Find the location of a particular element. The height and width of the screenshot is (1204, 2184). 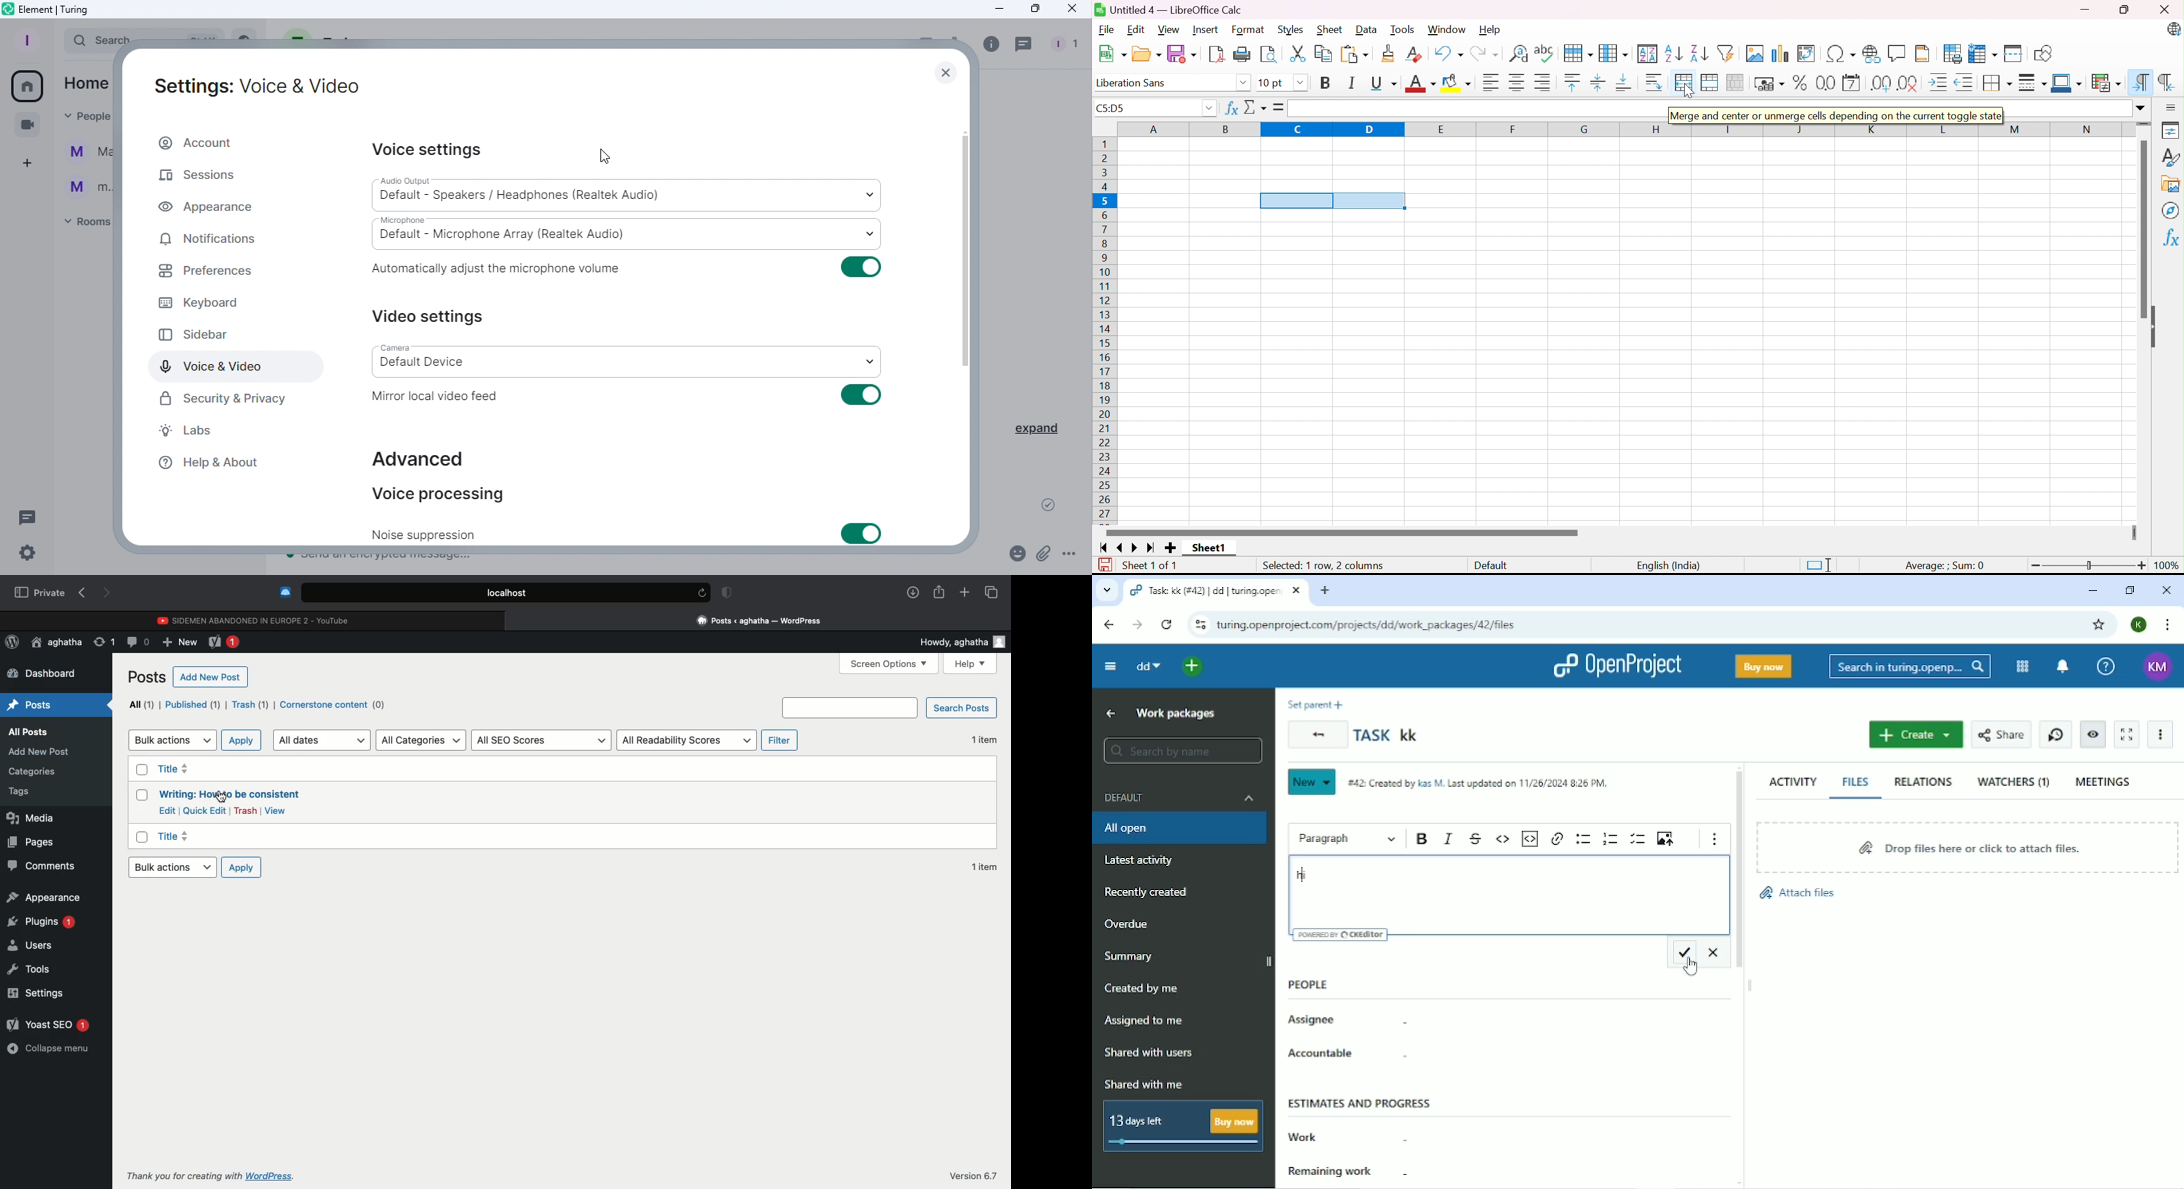

Reload this page is located at coordinates (1167, 623).